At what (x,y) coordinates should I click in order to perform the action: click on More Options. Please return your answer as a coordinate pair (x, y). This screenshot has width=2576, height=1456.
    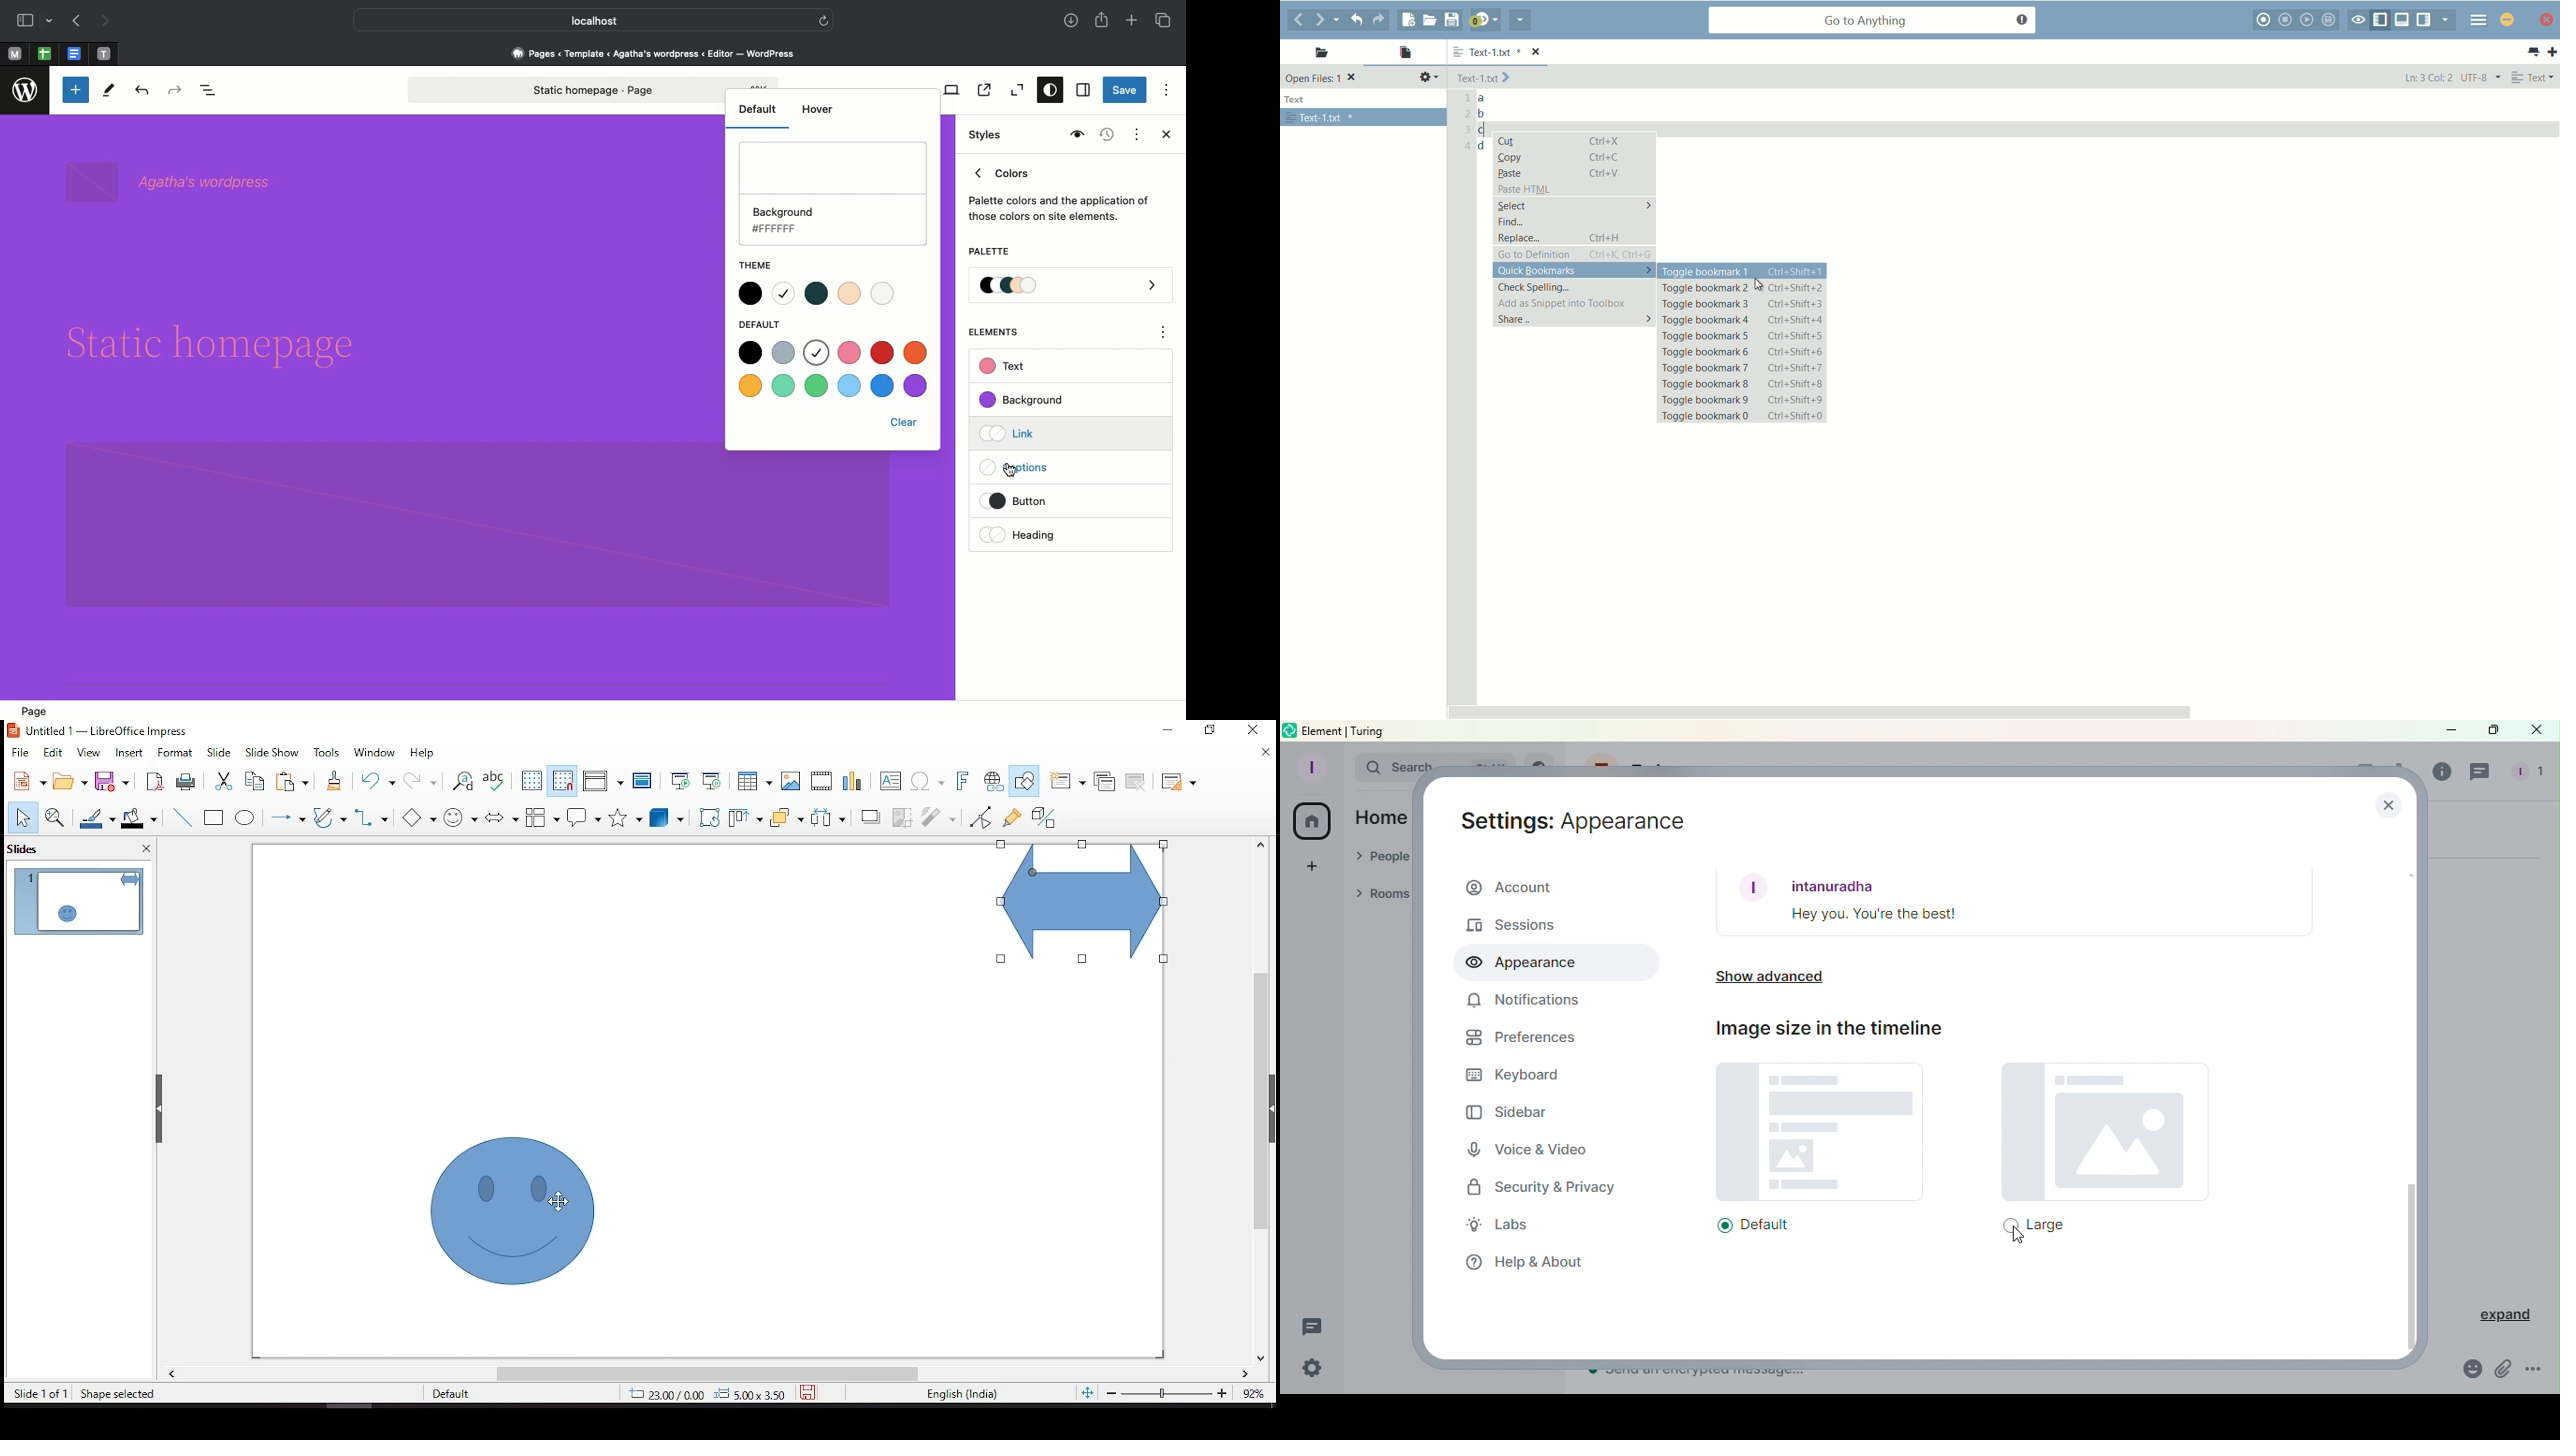
    Looking at the image, I should click on (2536, 1373).